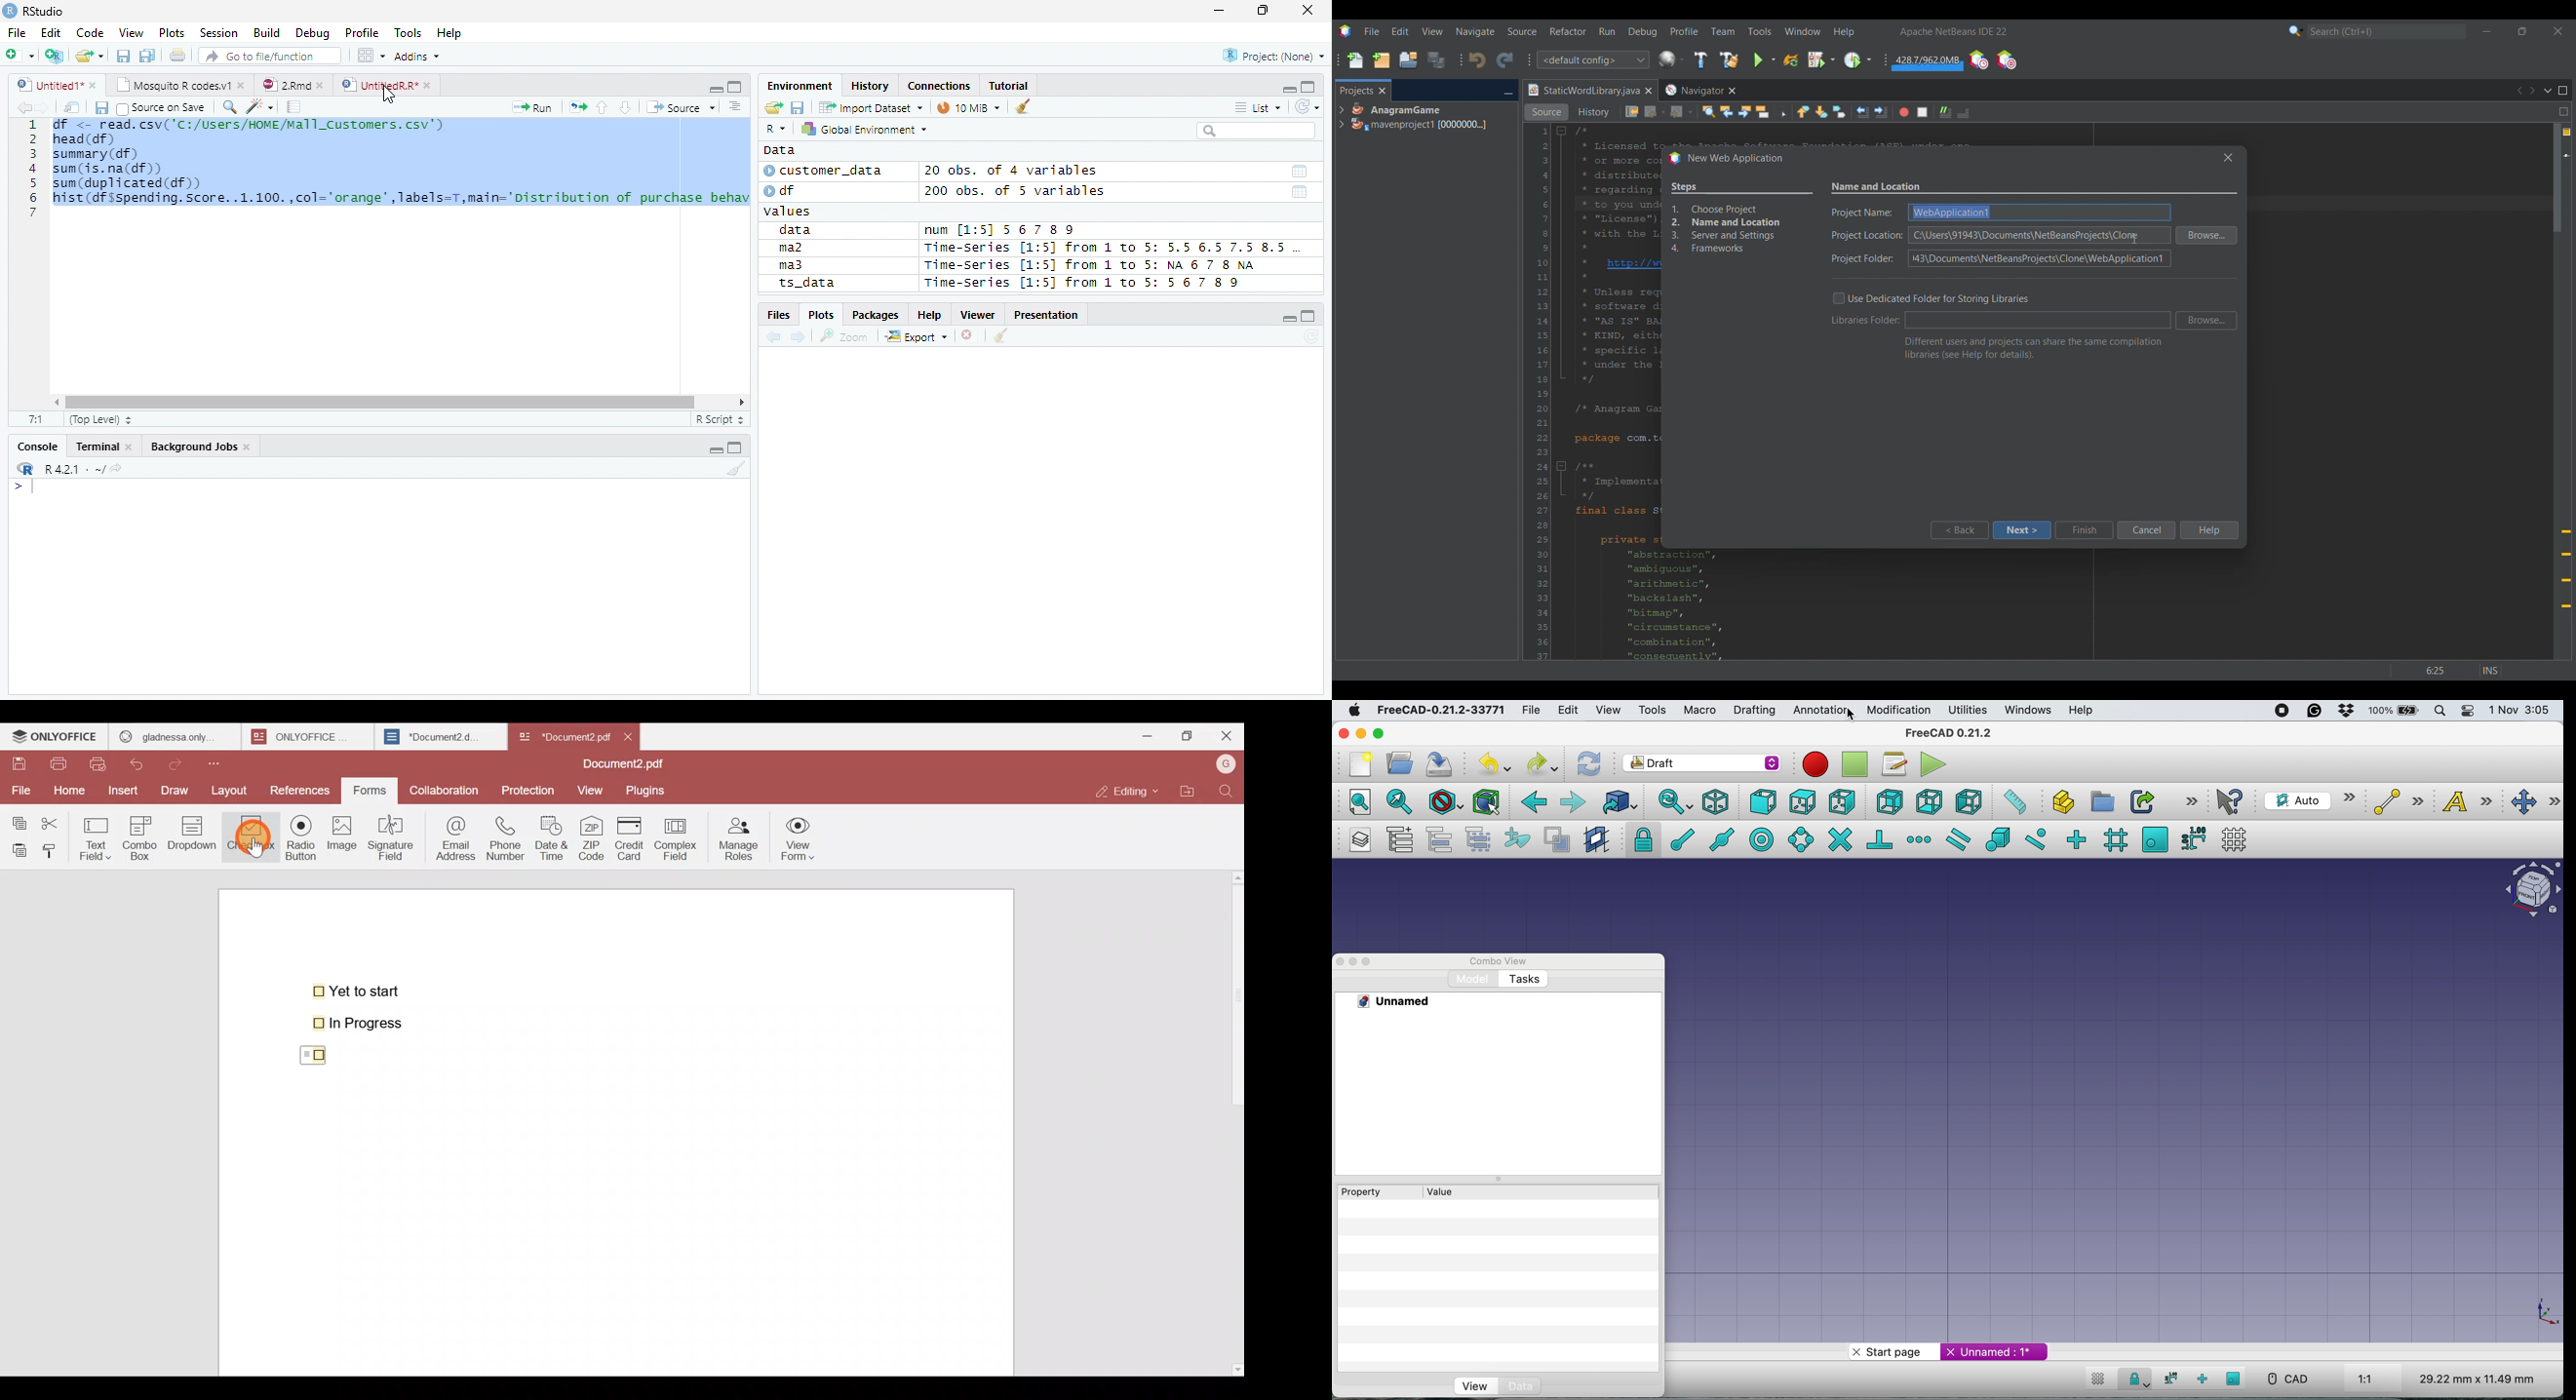  I want to click on Compile Report, so click(294, 107).